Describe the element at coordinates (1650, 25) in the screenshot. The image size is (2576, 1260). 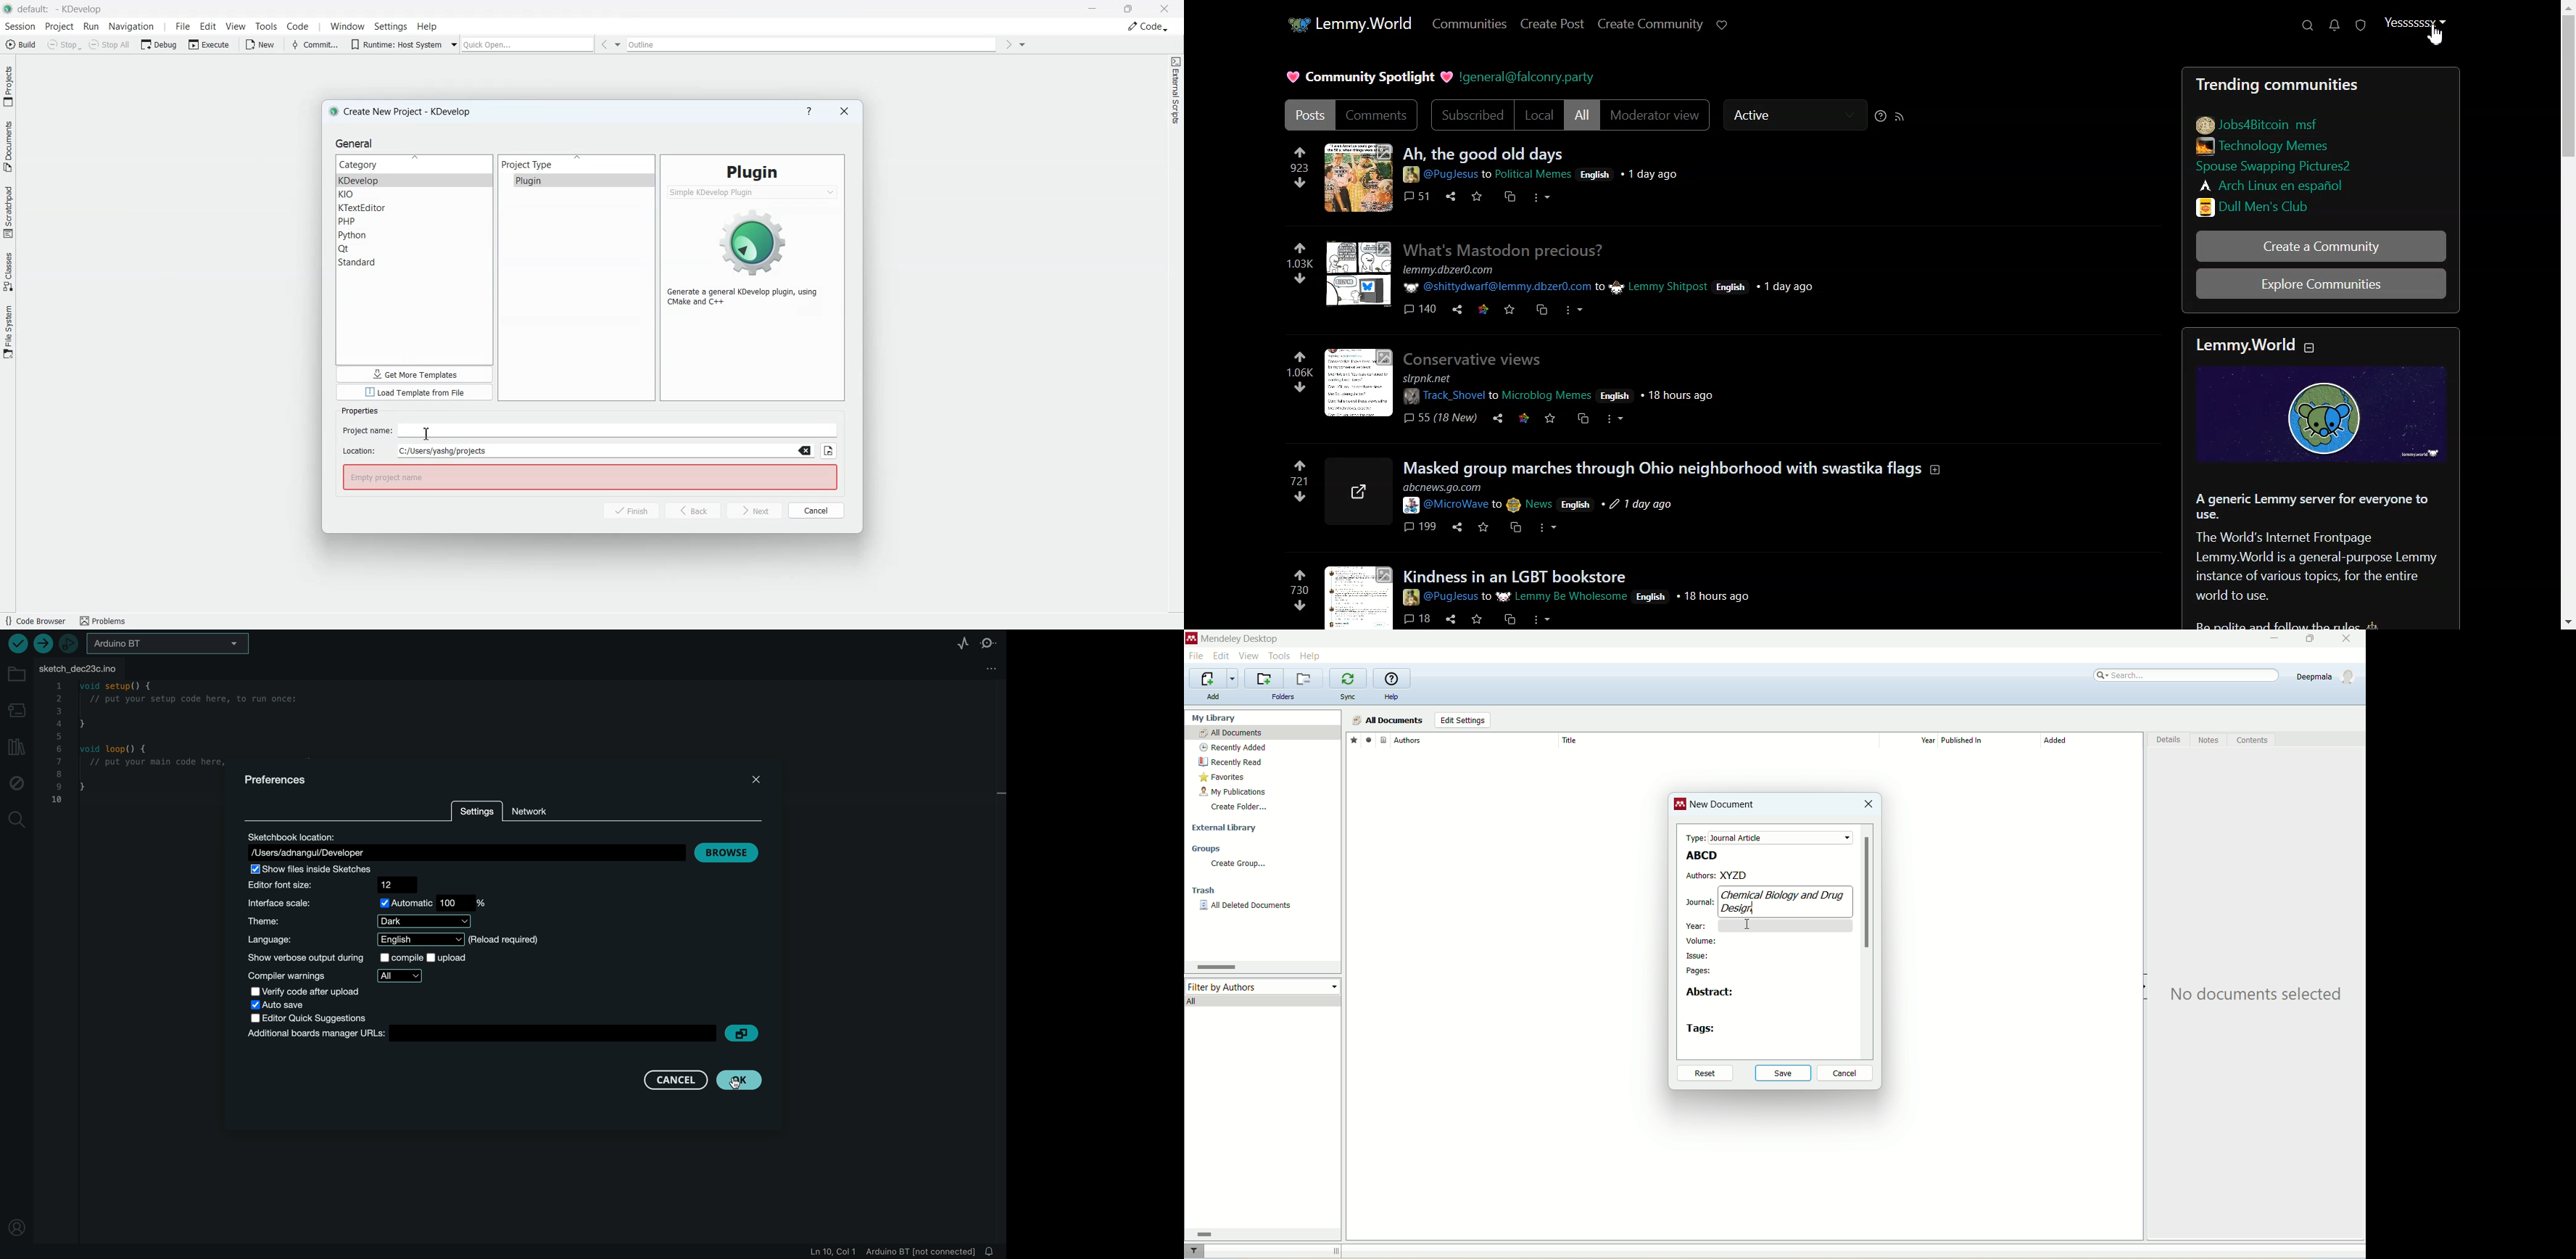
I see `Create Community` at that location.